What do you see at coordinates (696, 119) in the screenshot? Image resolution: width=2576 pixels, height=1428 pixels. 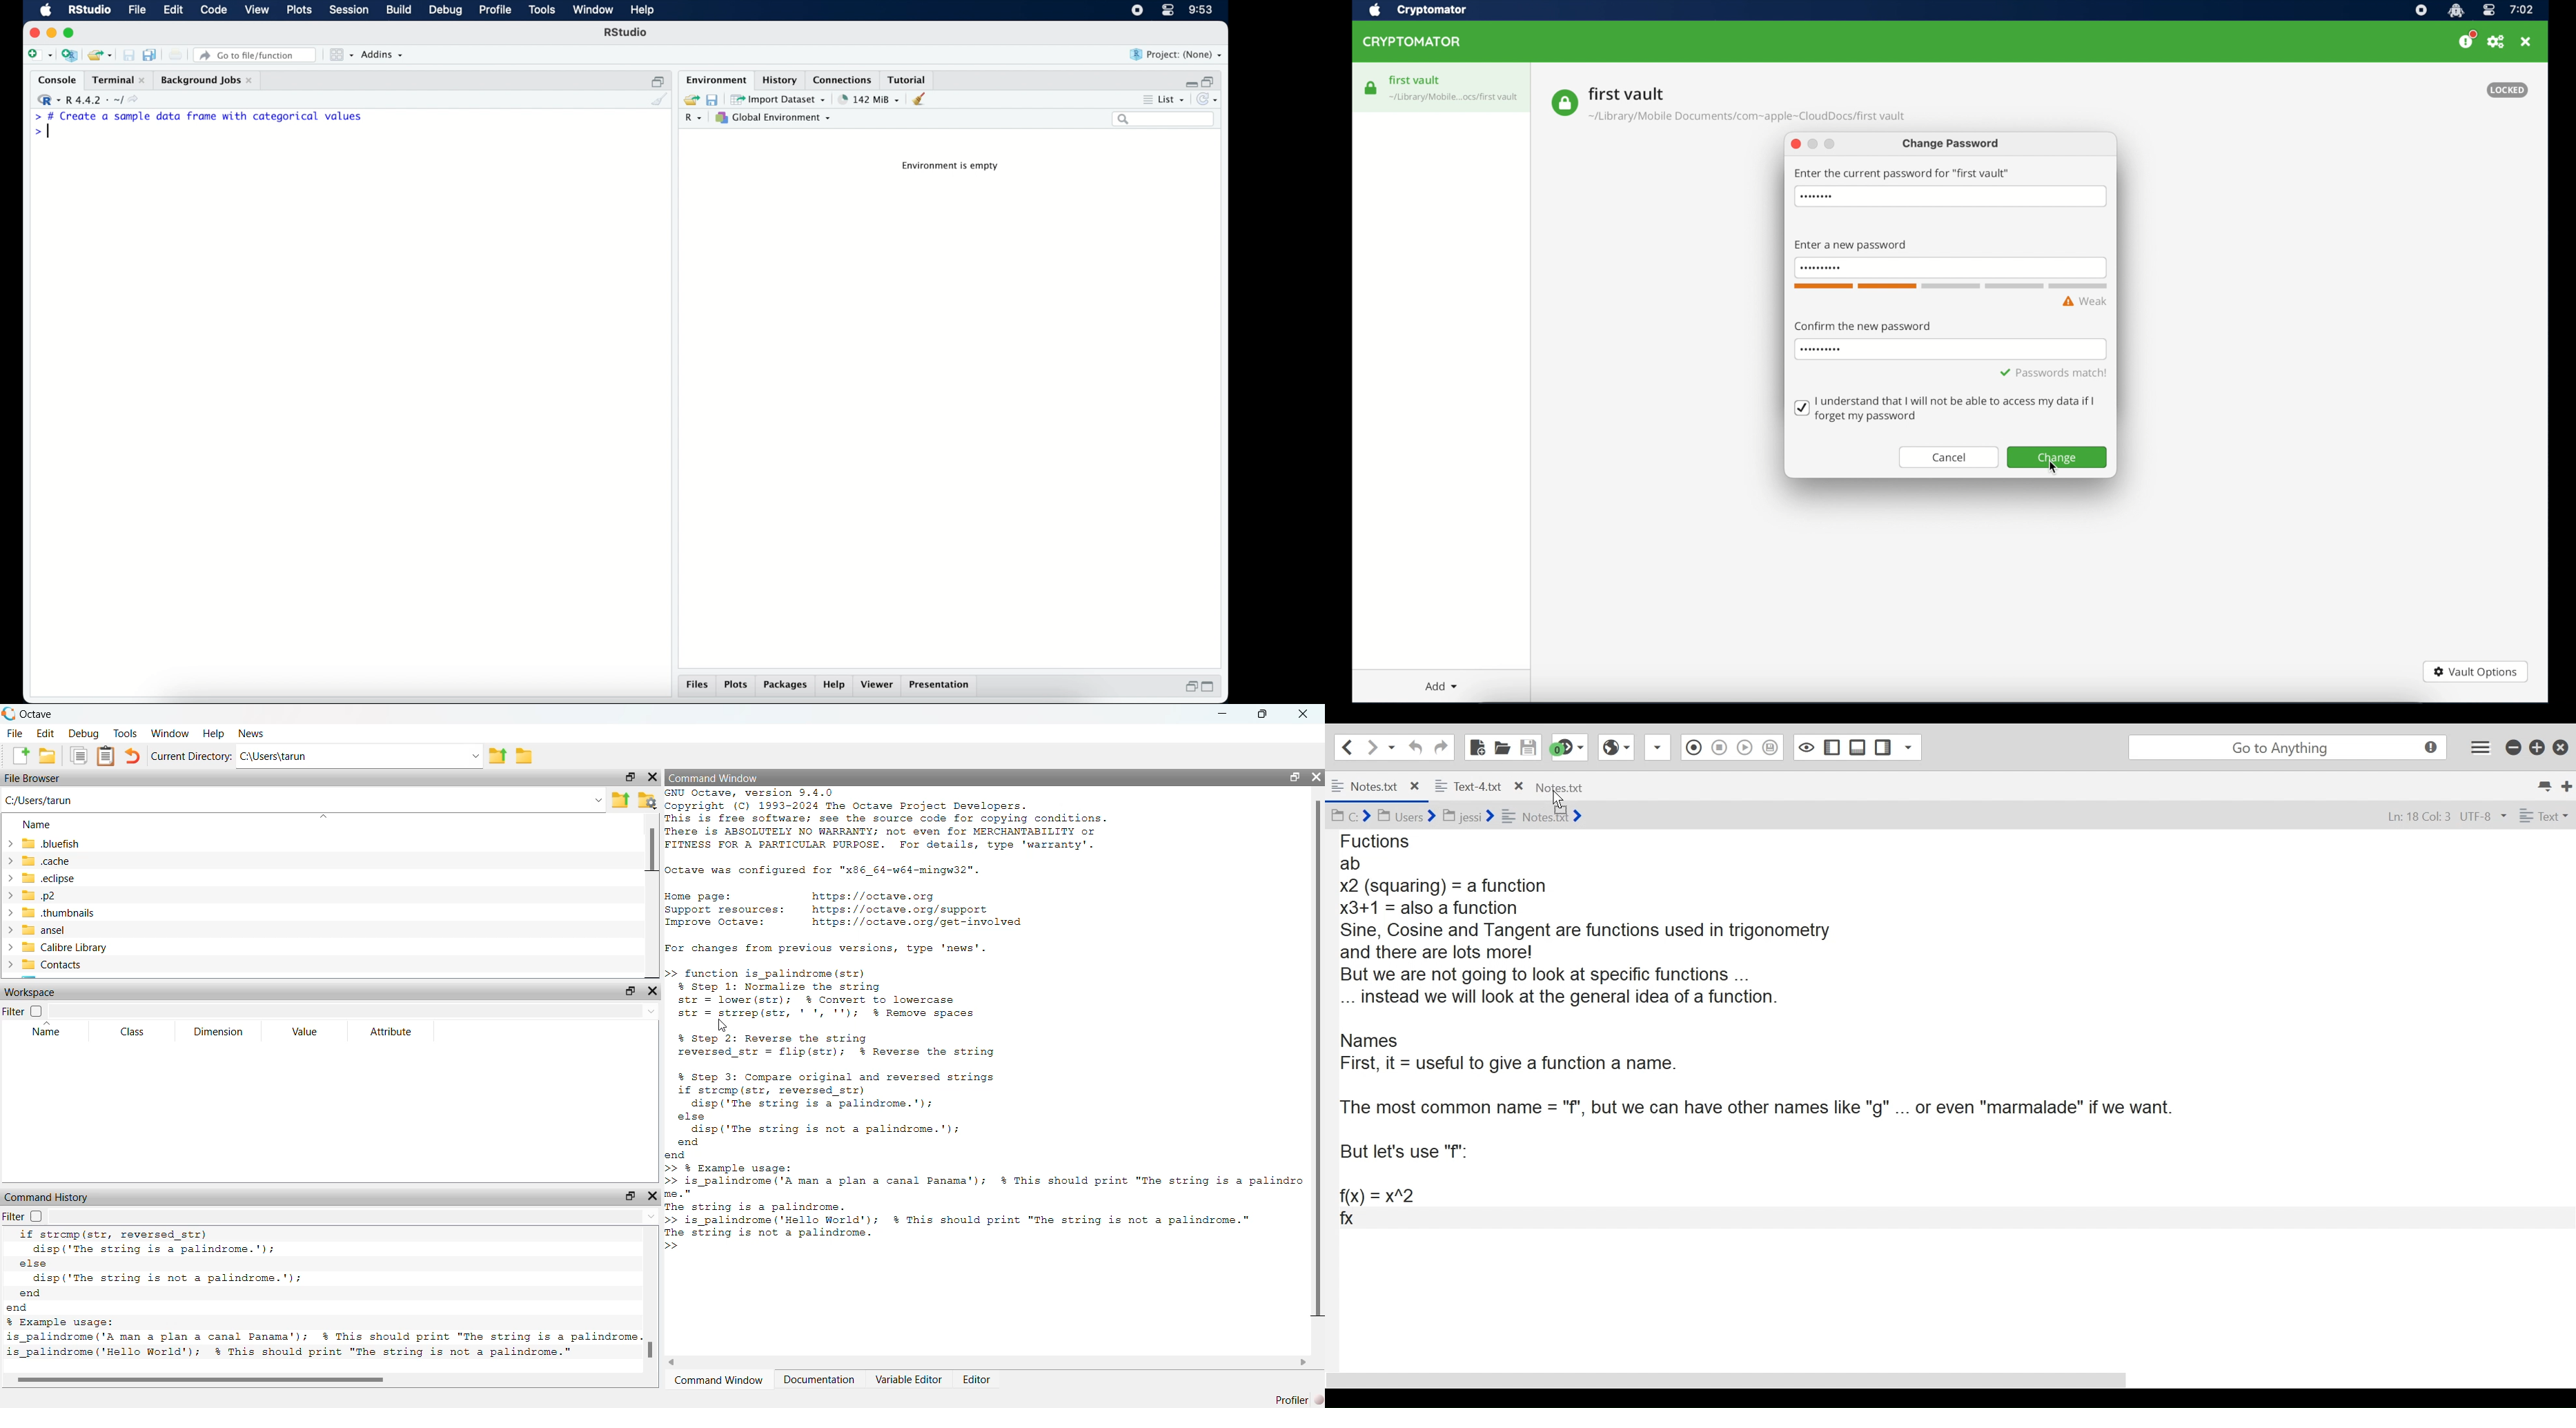 I see `R` at bounding box center [696, 119].